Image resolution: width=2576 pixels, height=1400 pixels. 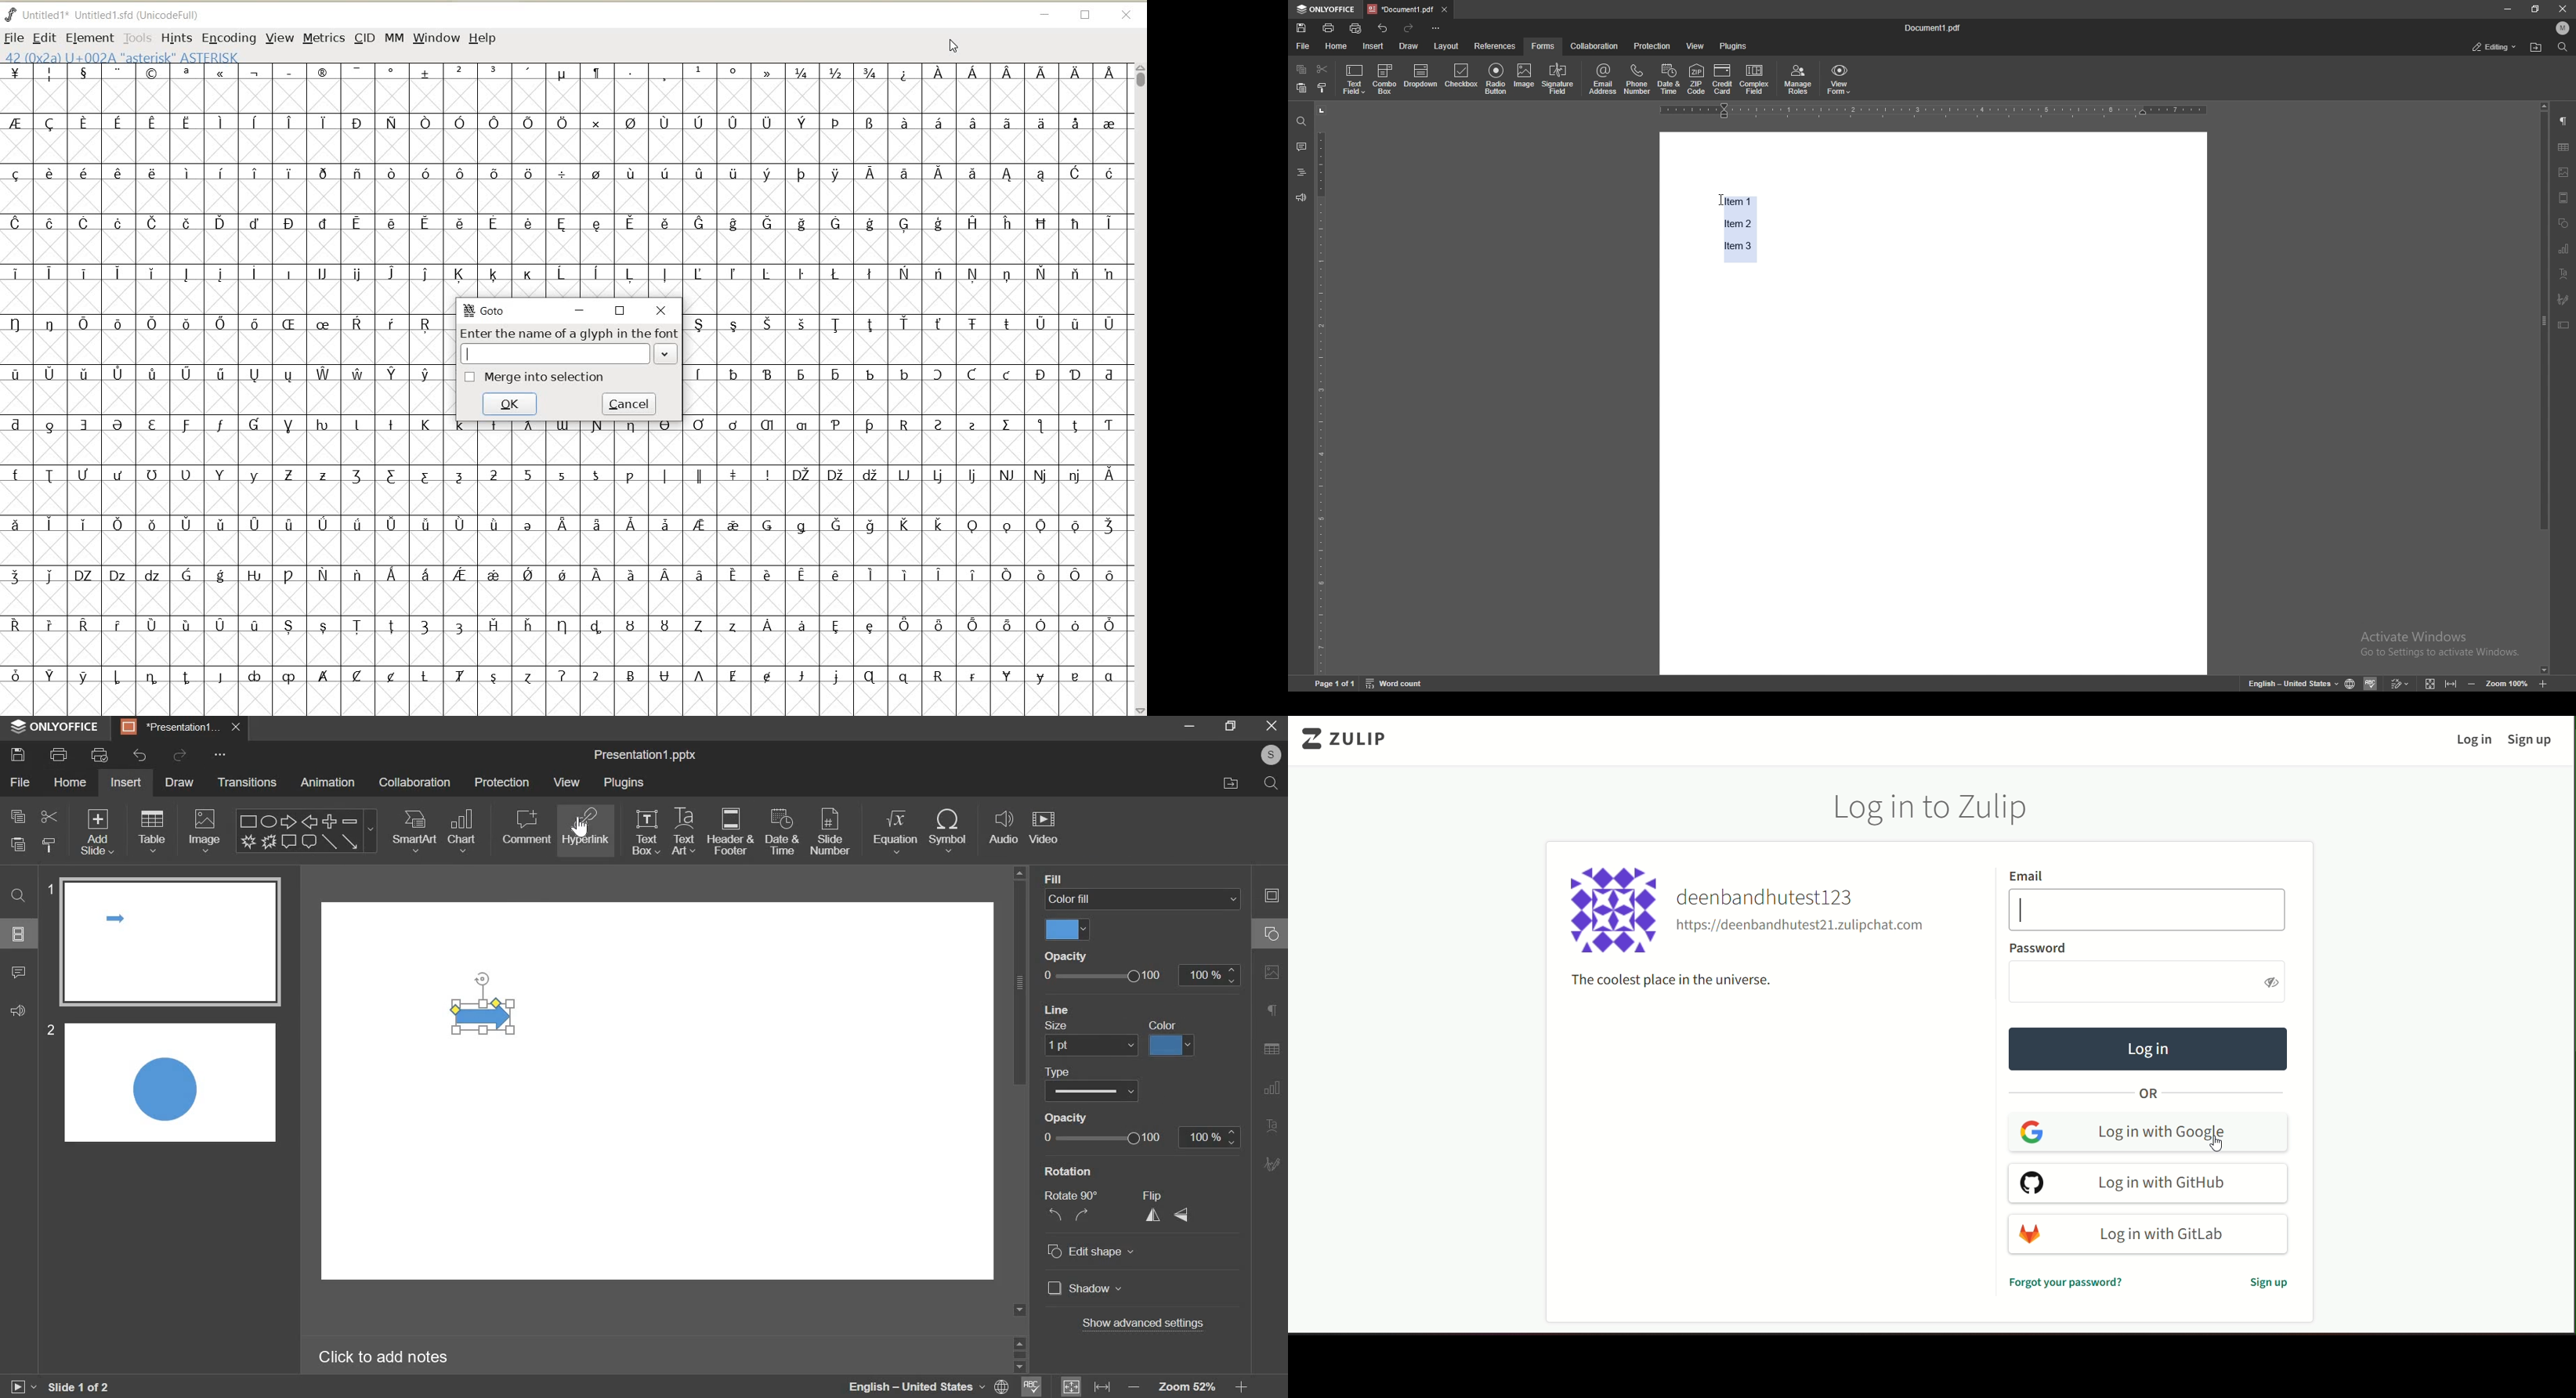 I want to click on close, so click(x=661, y=310).